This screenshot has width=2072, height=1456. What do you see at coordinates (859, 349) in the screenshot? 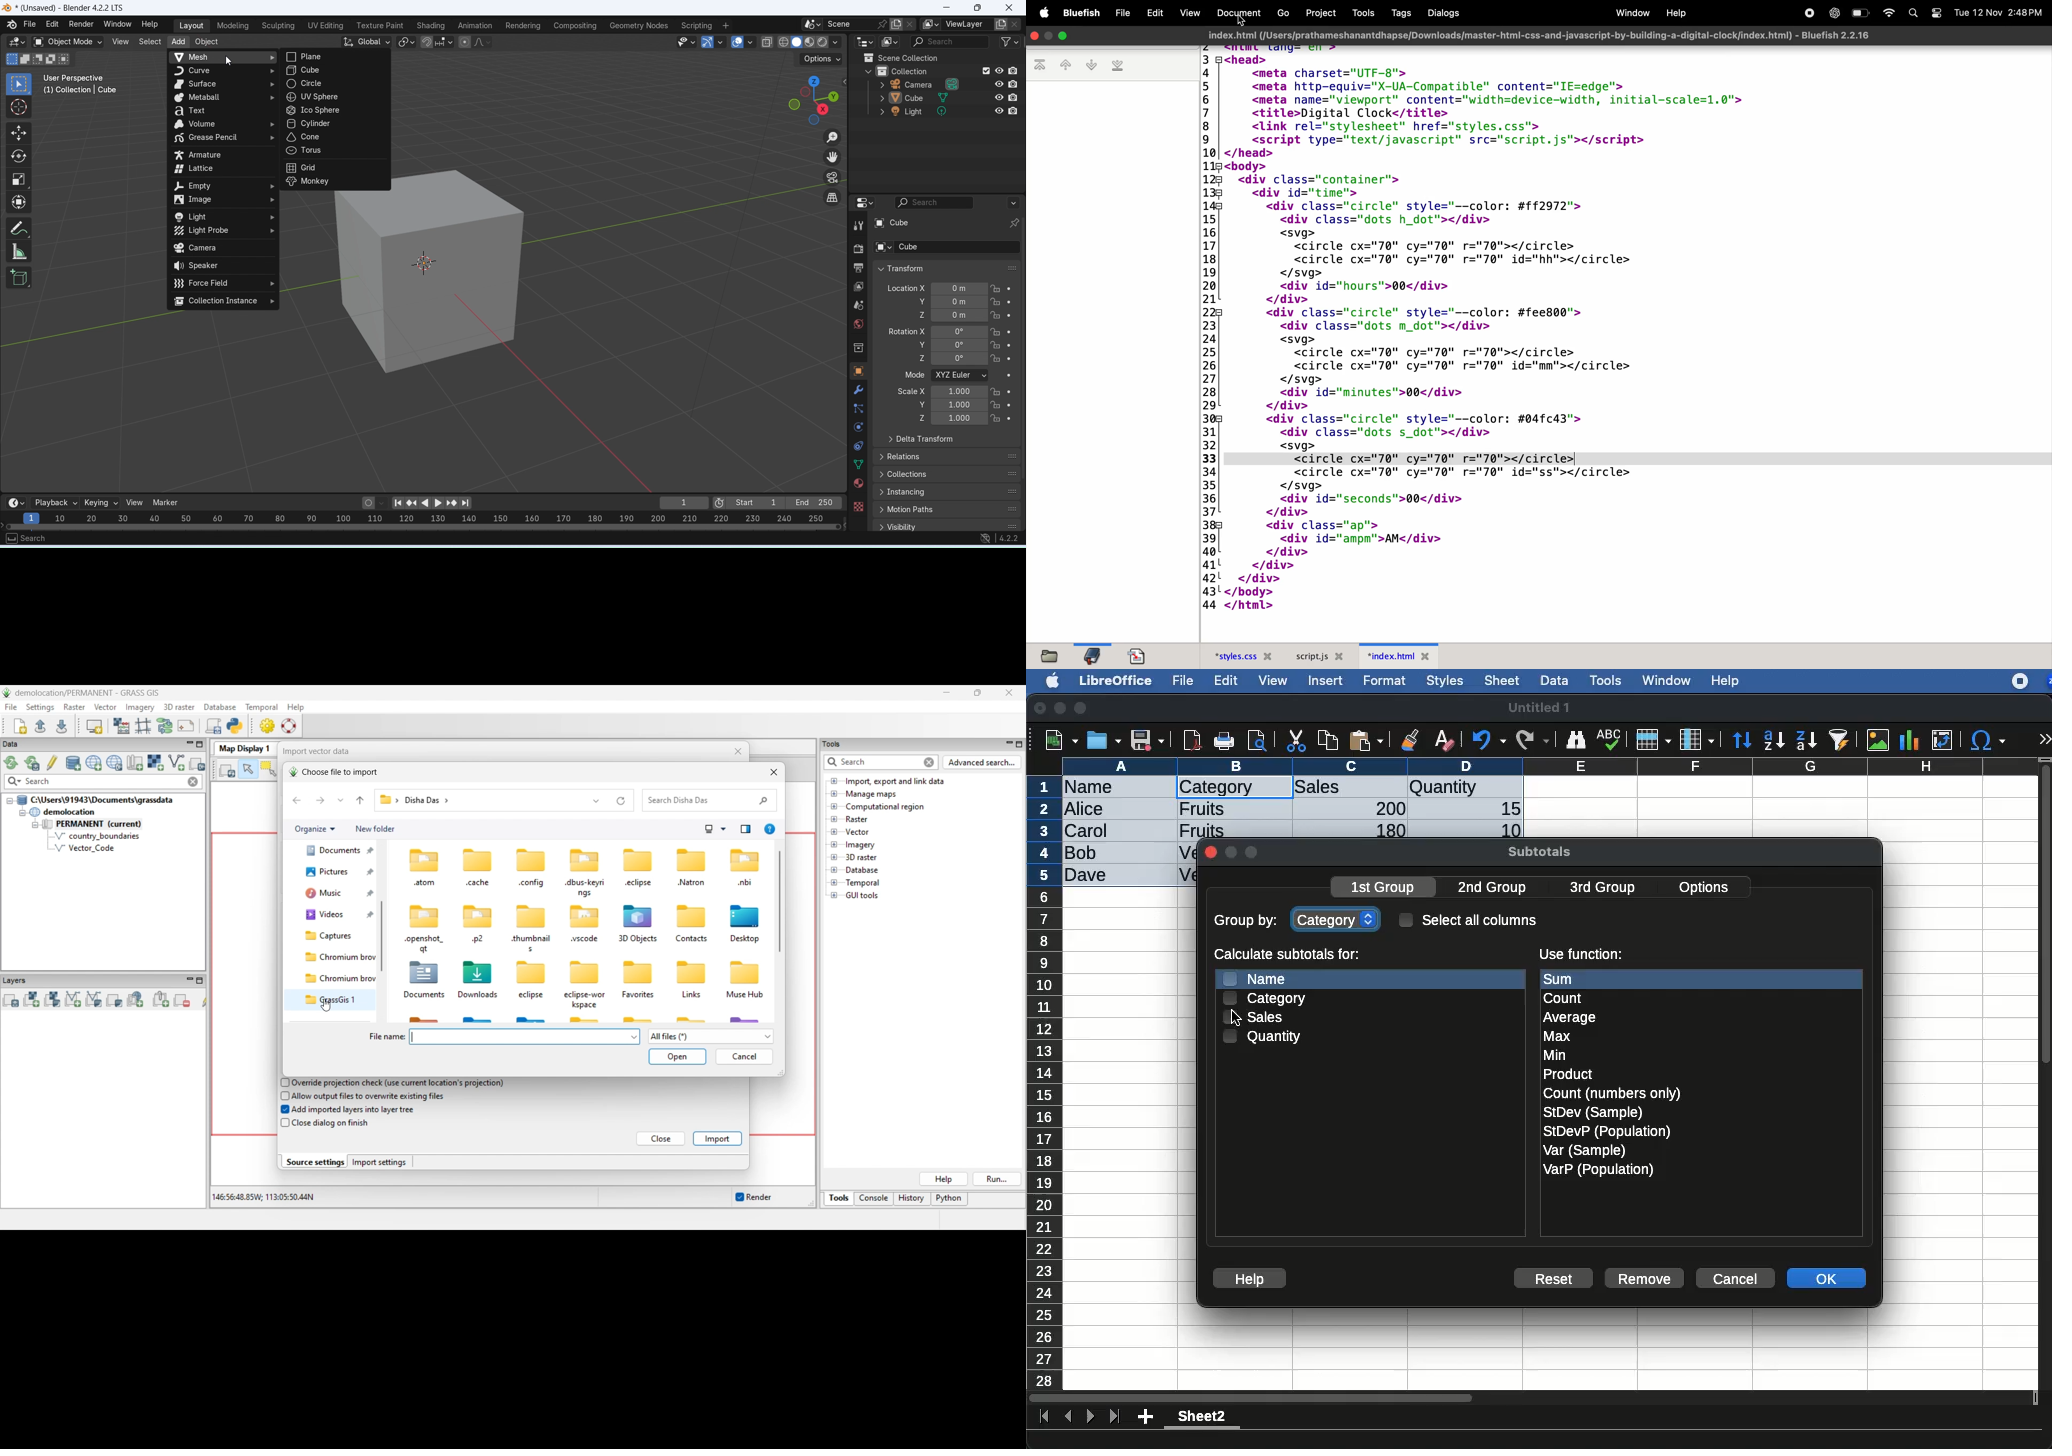
I see `` at bounding box center [859, 349].